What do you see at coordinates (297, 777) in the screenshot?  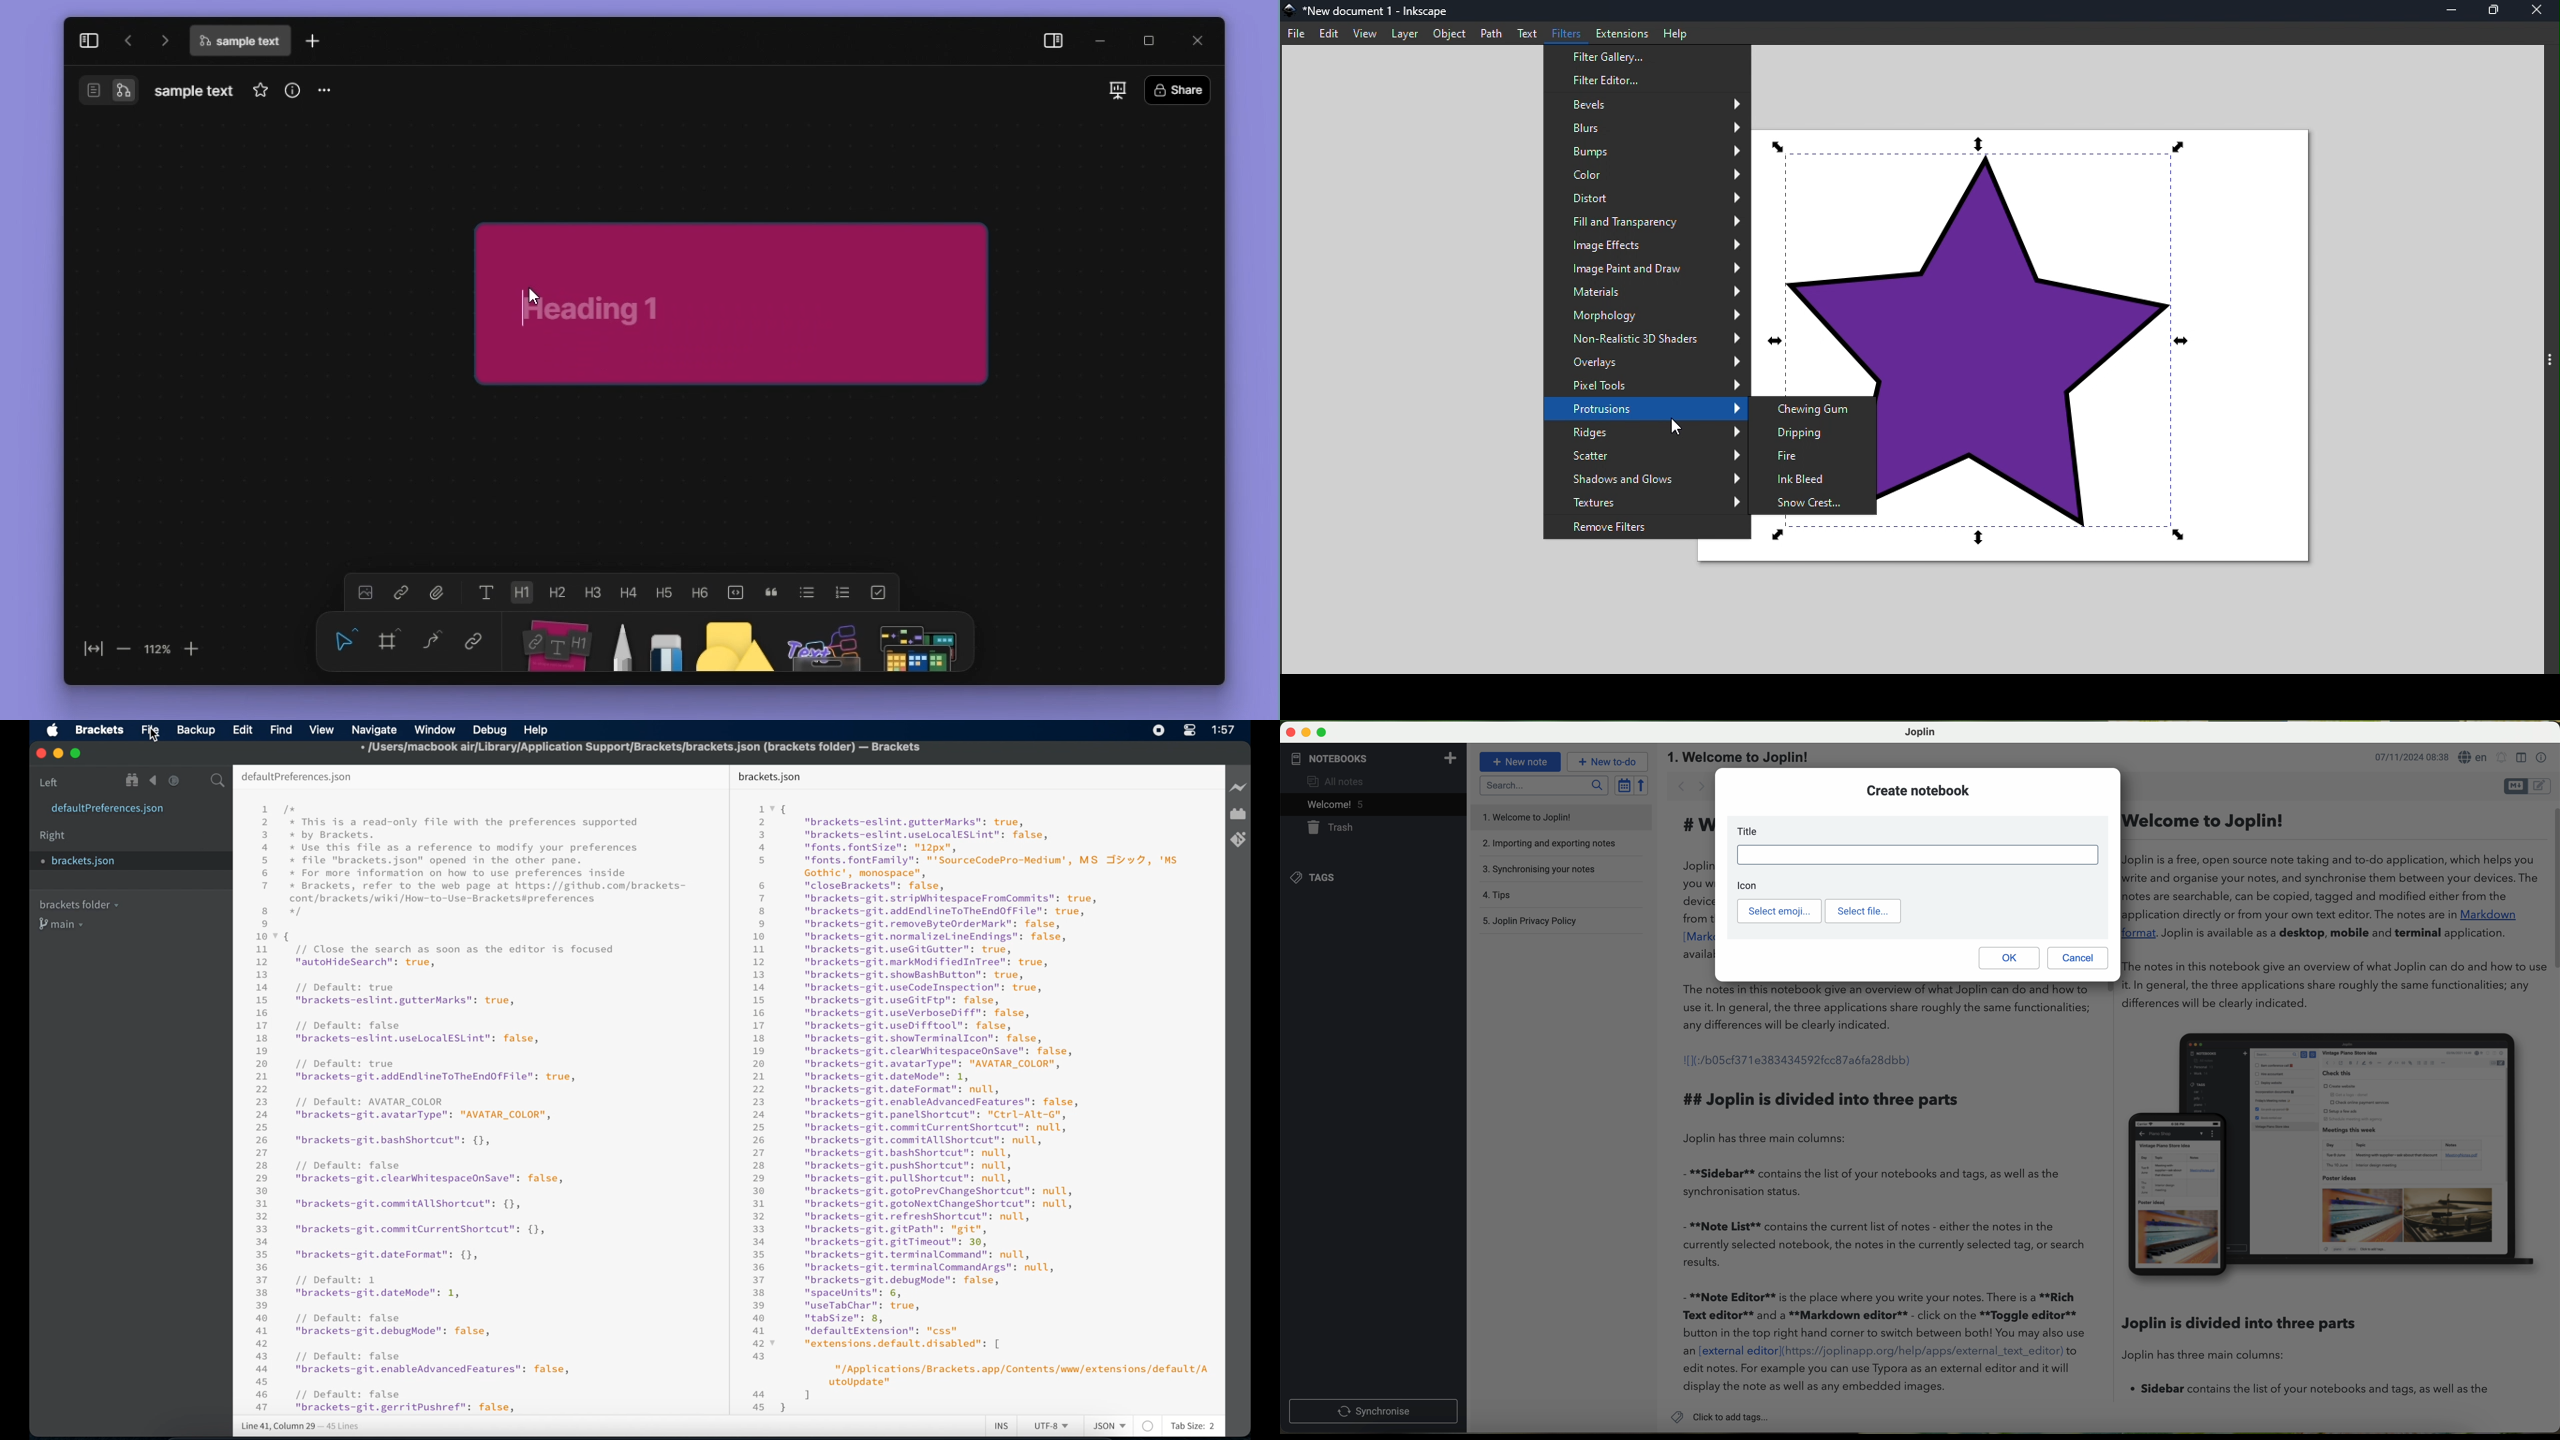 I see `default preferences.json` at bounding box center [297, 777].